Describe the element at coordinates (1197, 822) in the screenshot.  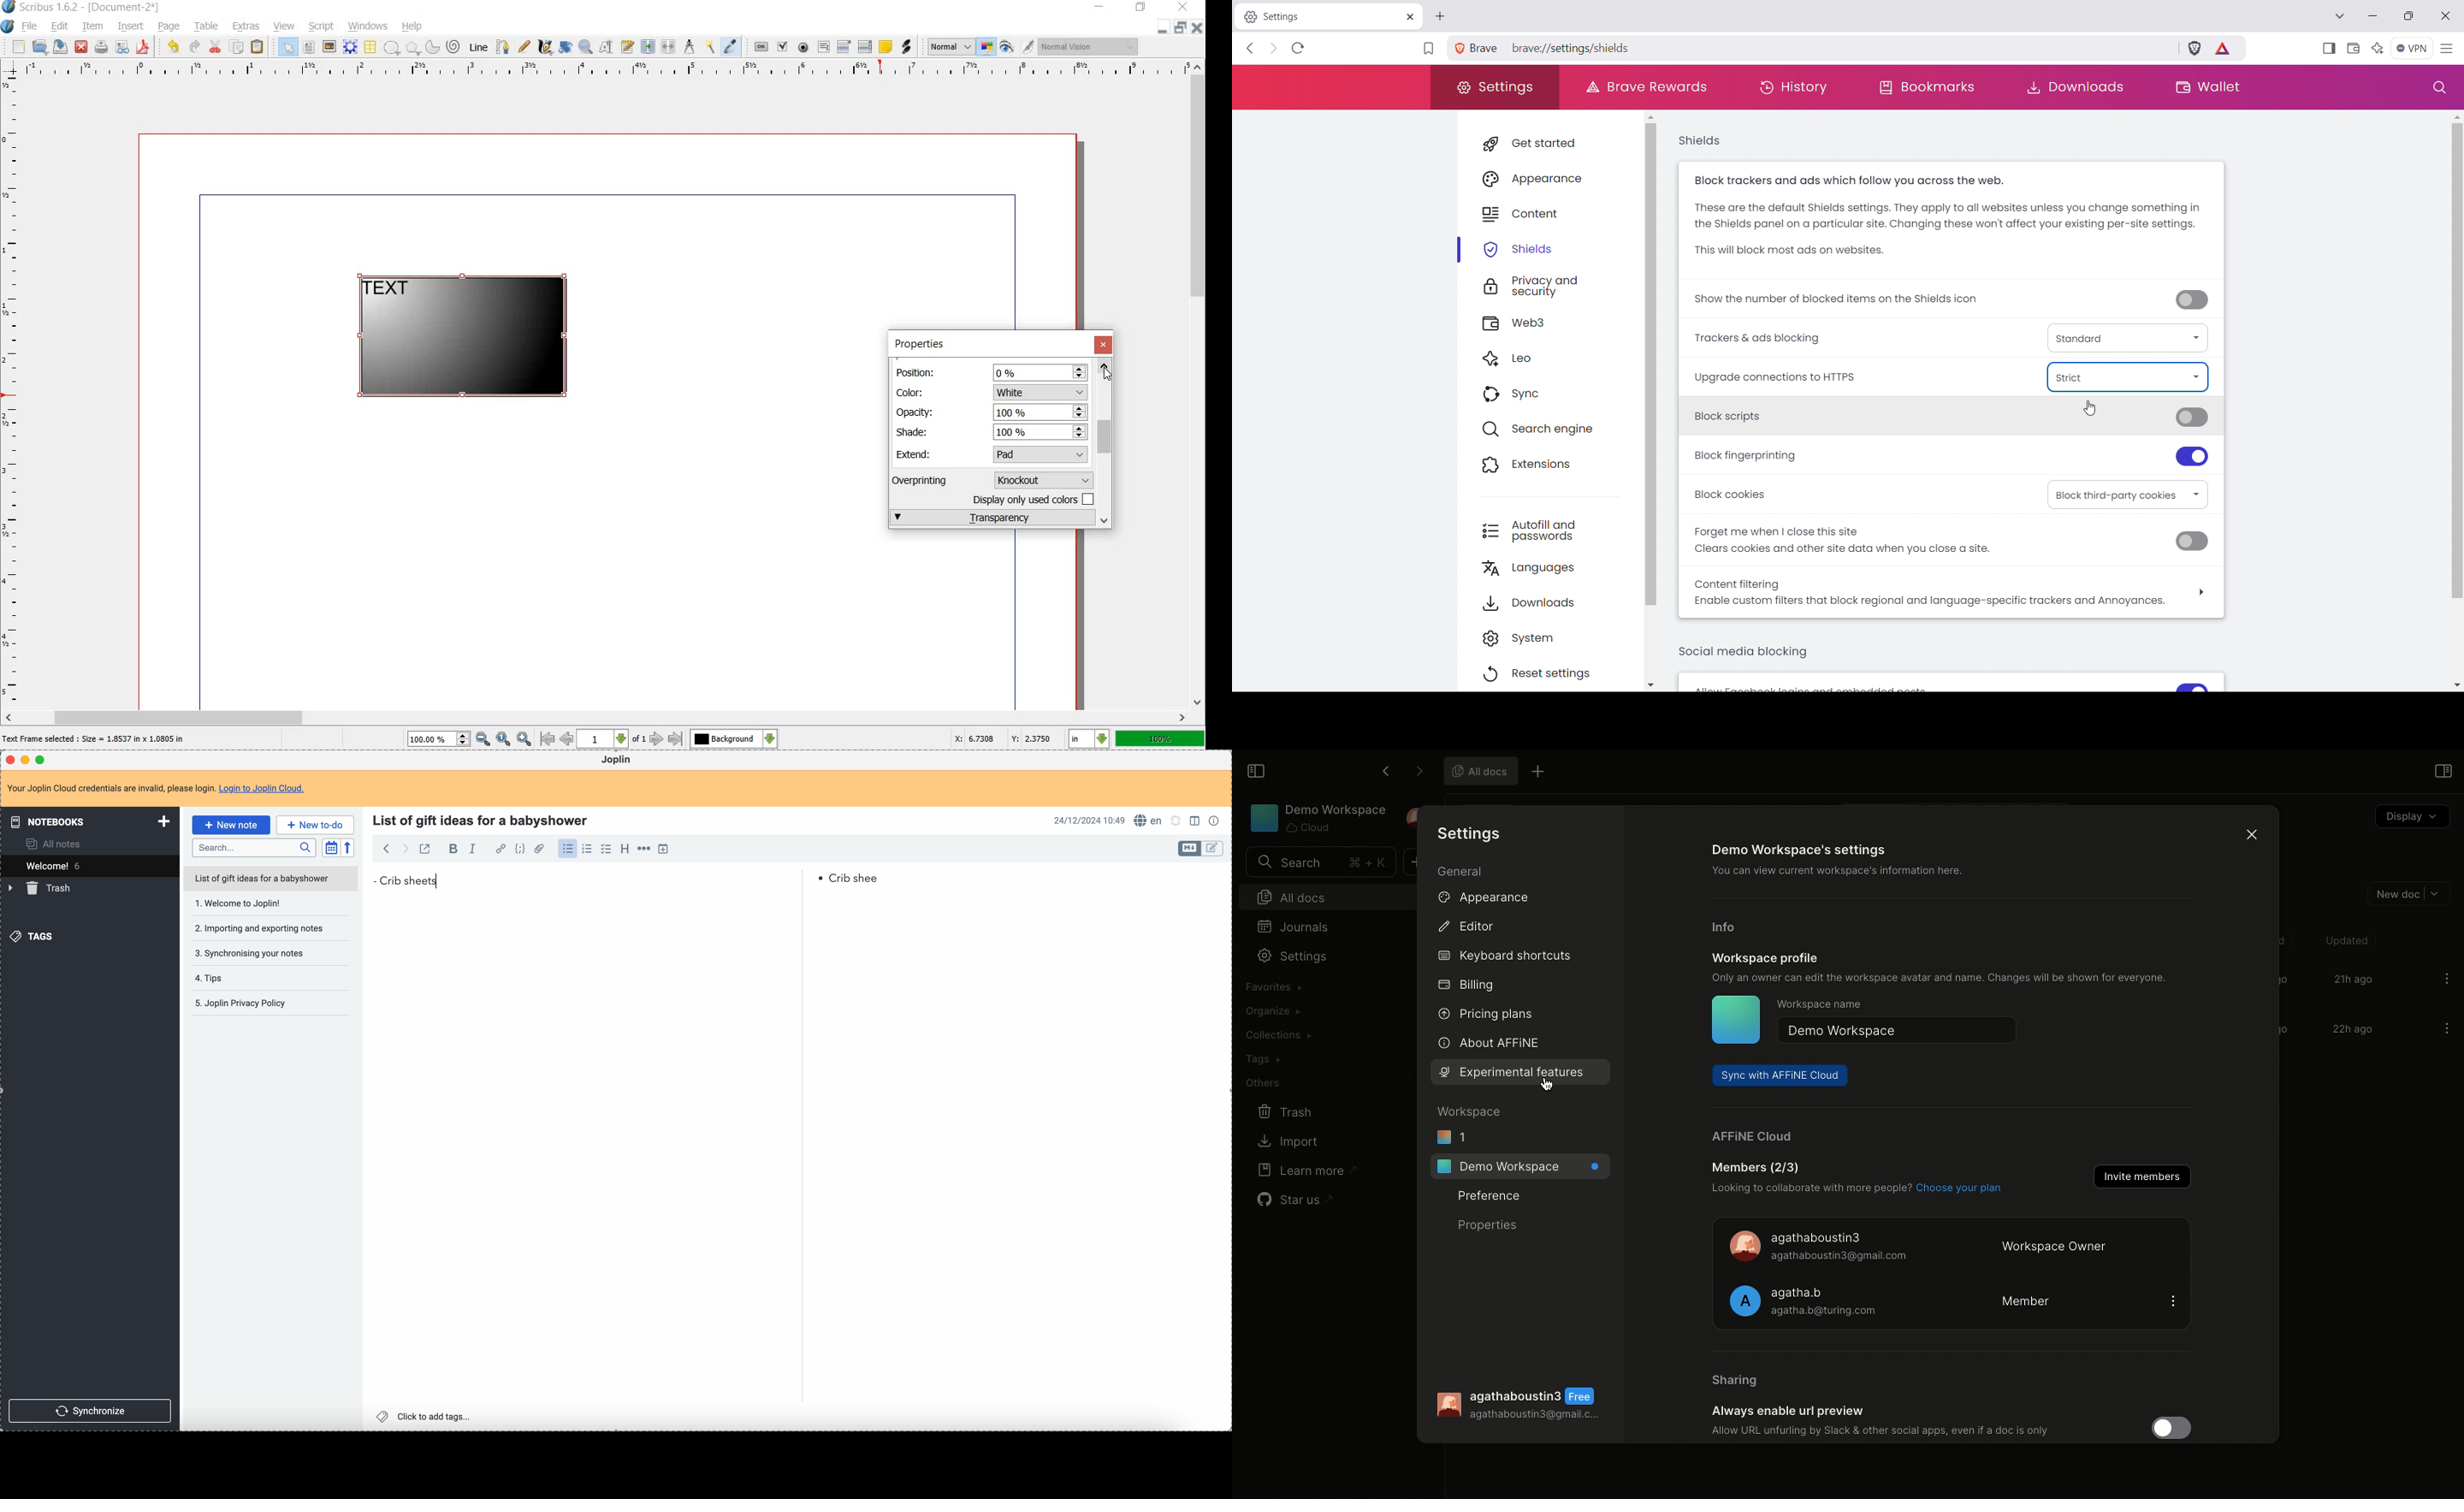
I see `toggle edit layout` at that location.